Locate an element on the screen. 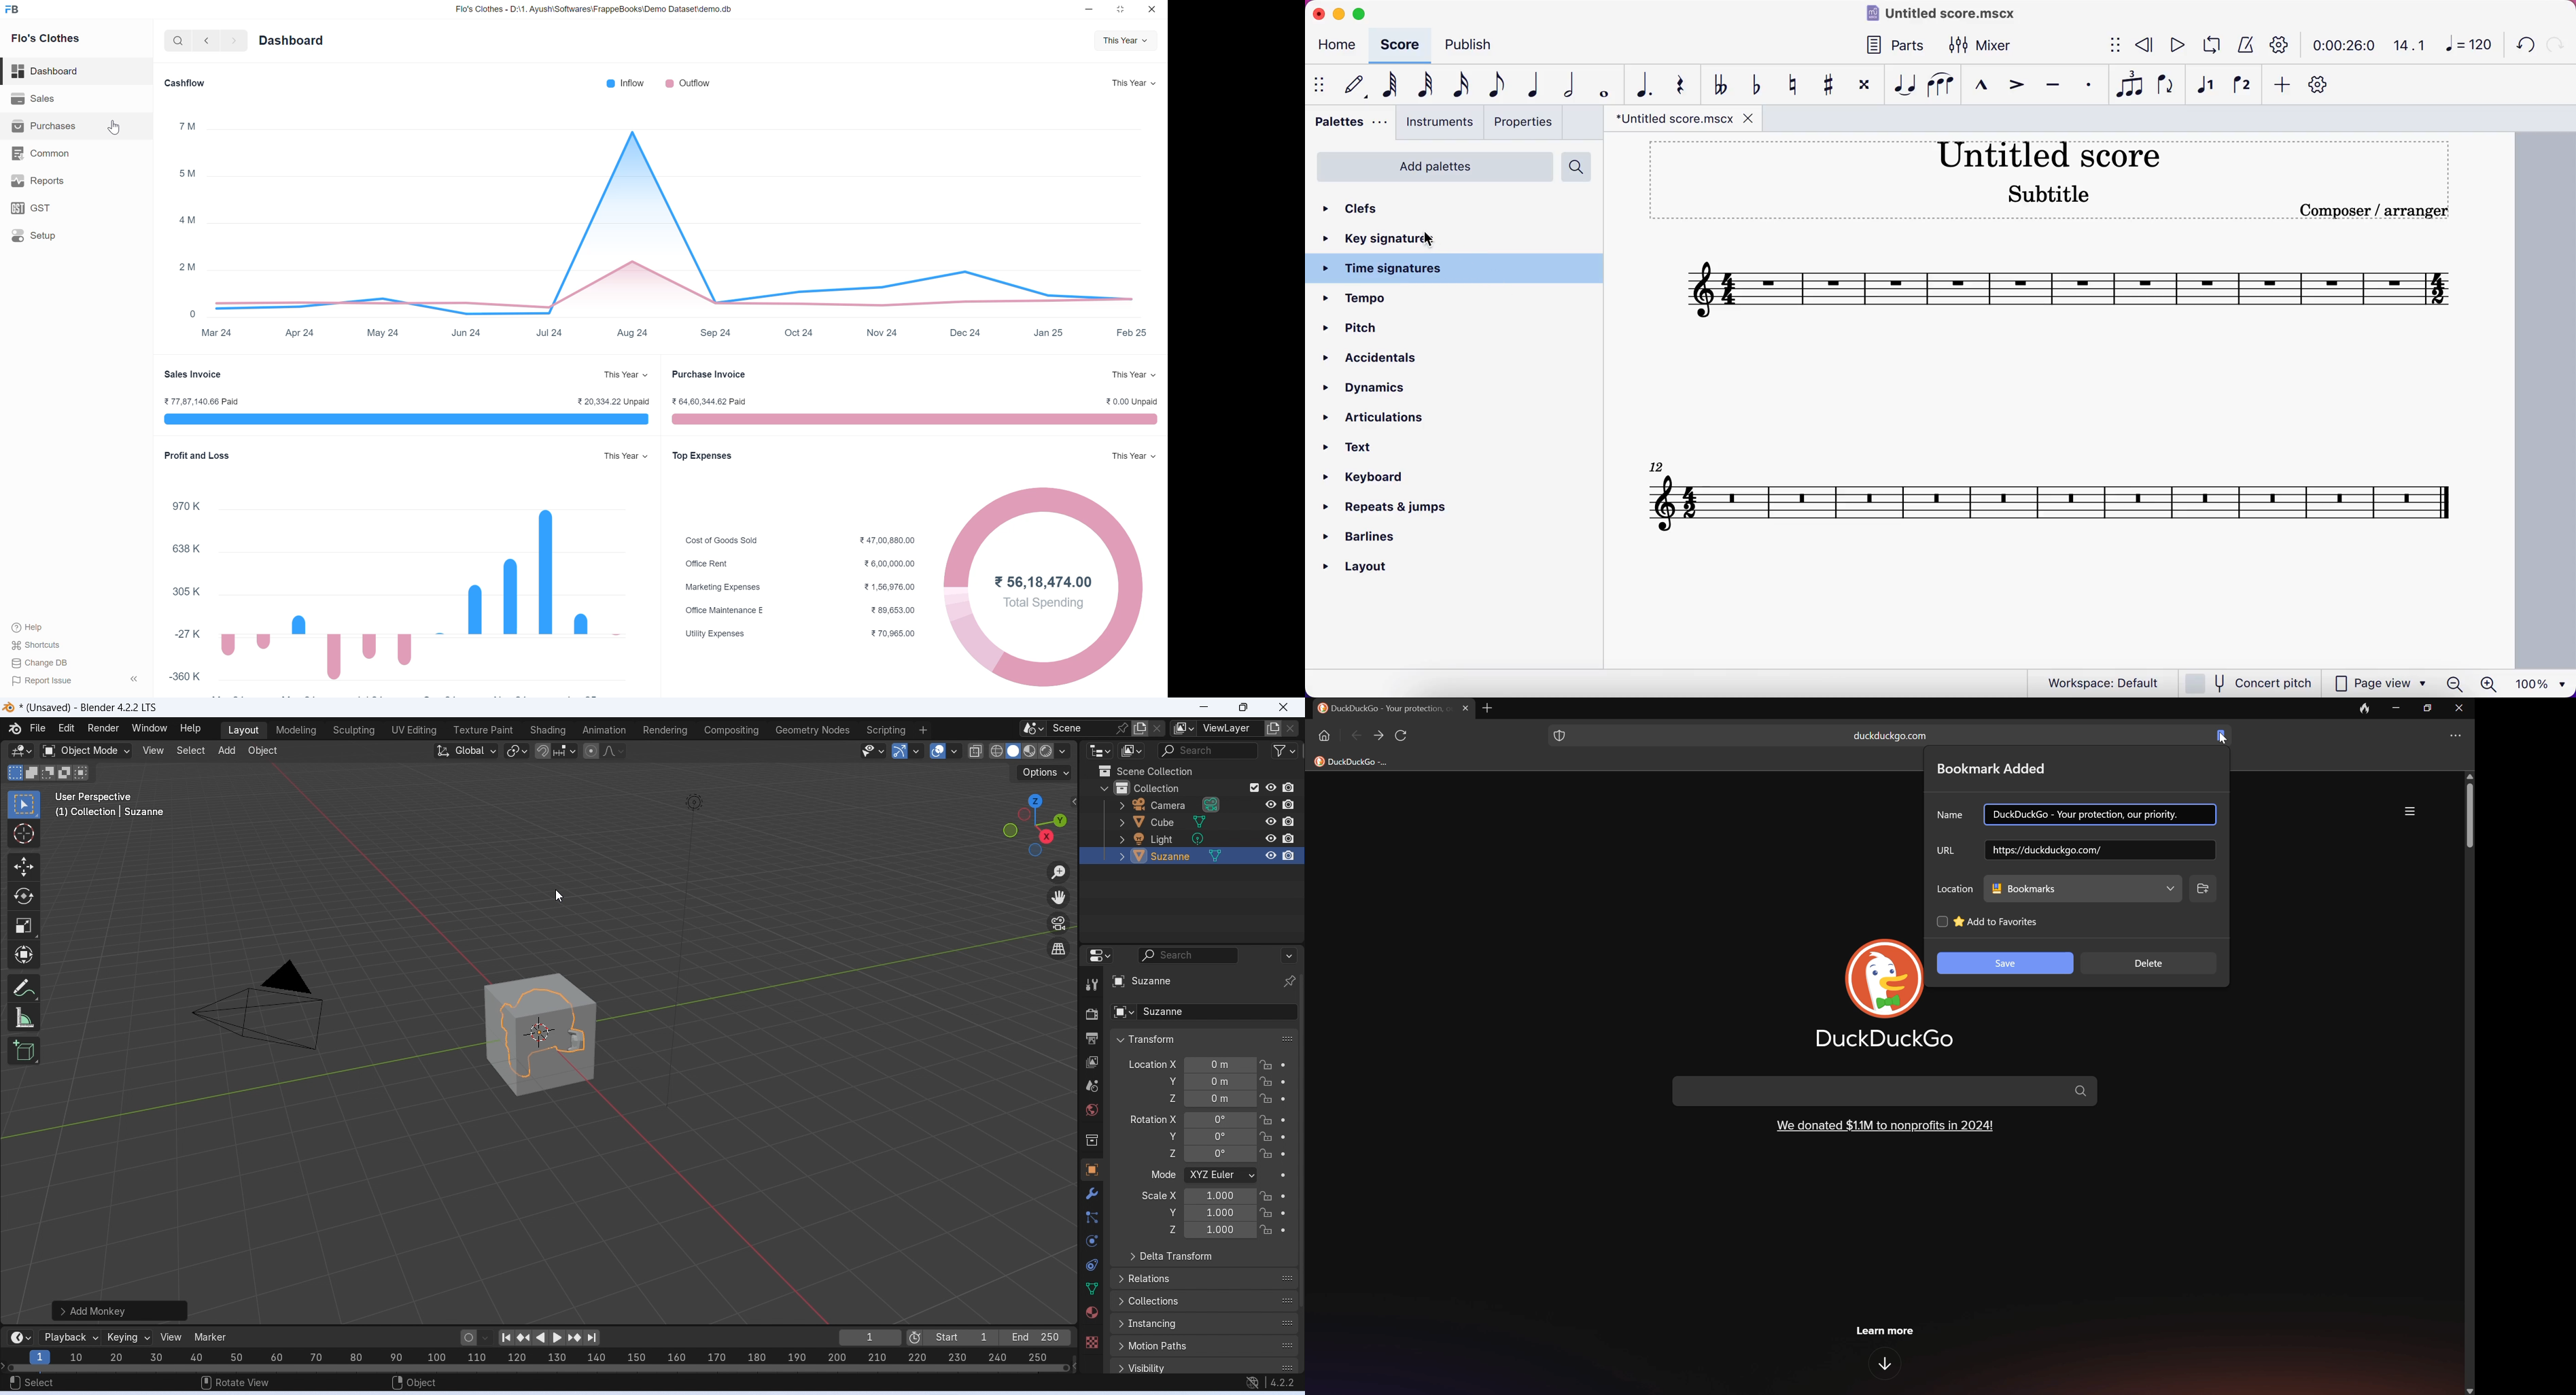 The width and height of the screenshot is (2576, 1400). Jun 24 is located at coordinates (466, 333).